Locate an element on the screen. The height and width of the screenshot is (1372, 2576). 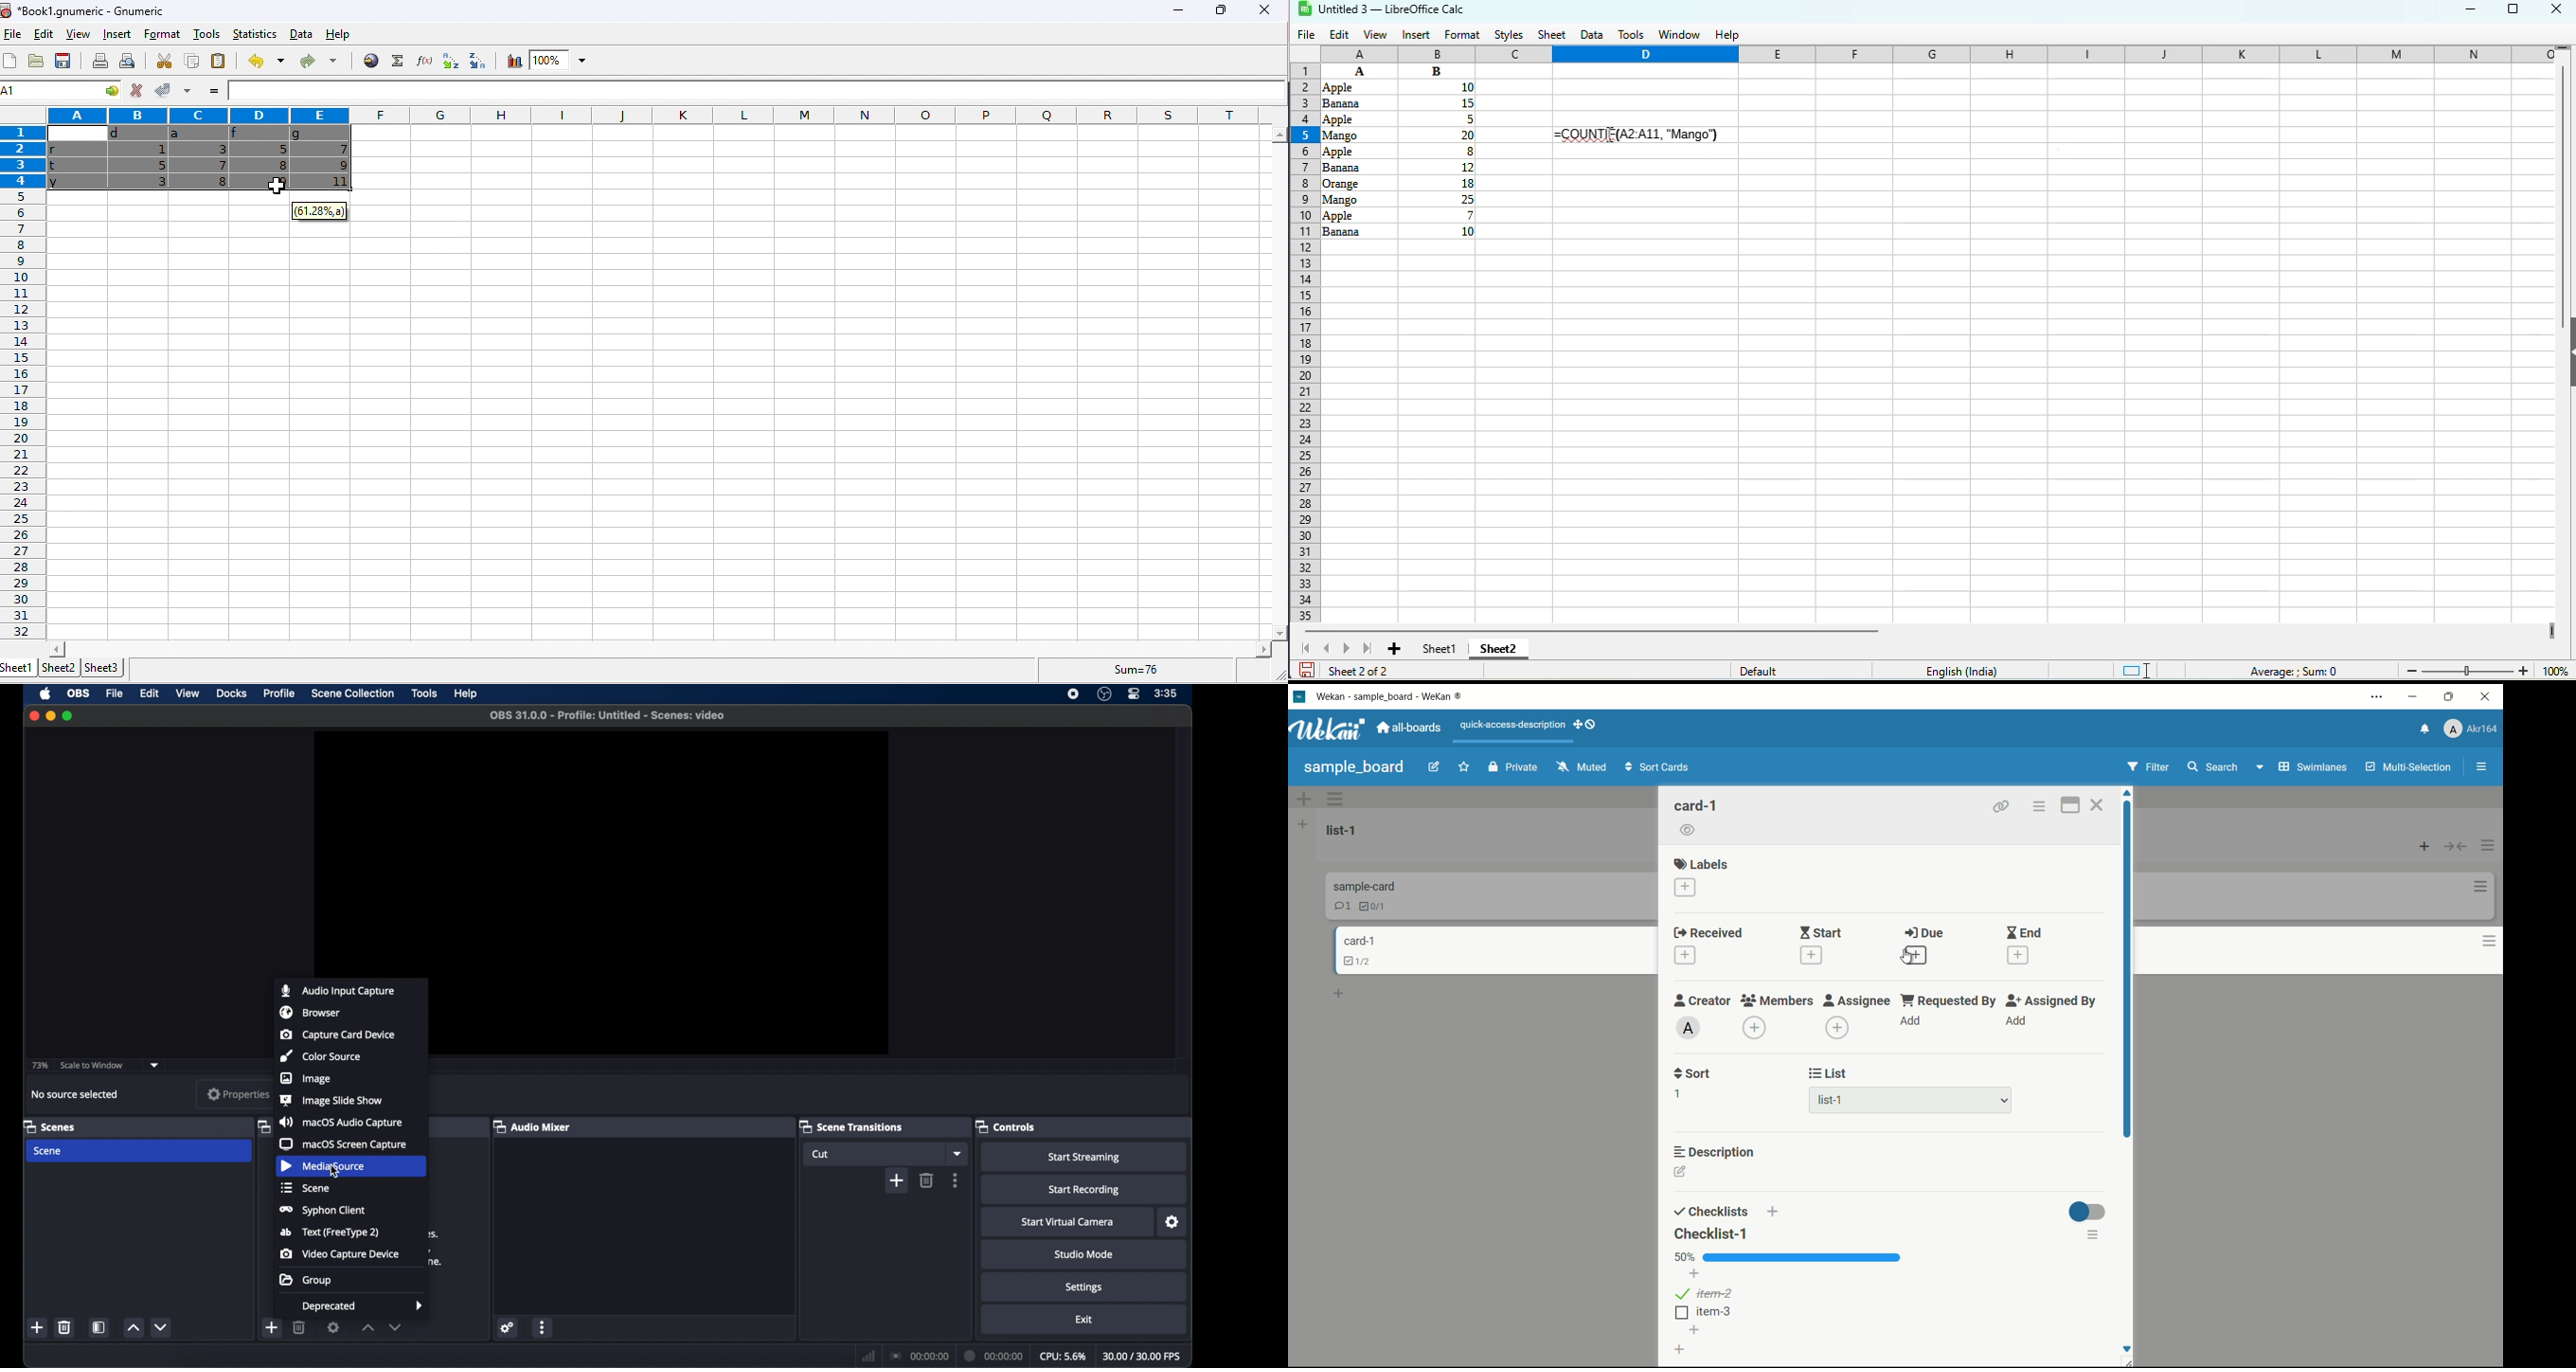
notifications is located at coordinates (2420, 732).